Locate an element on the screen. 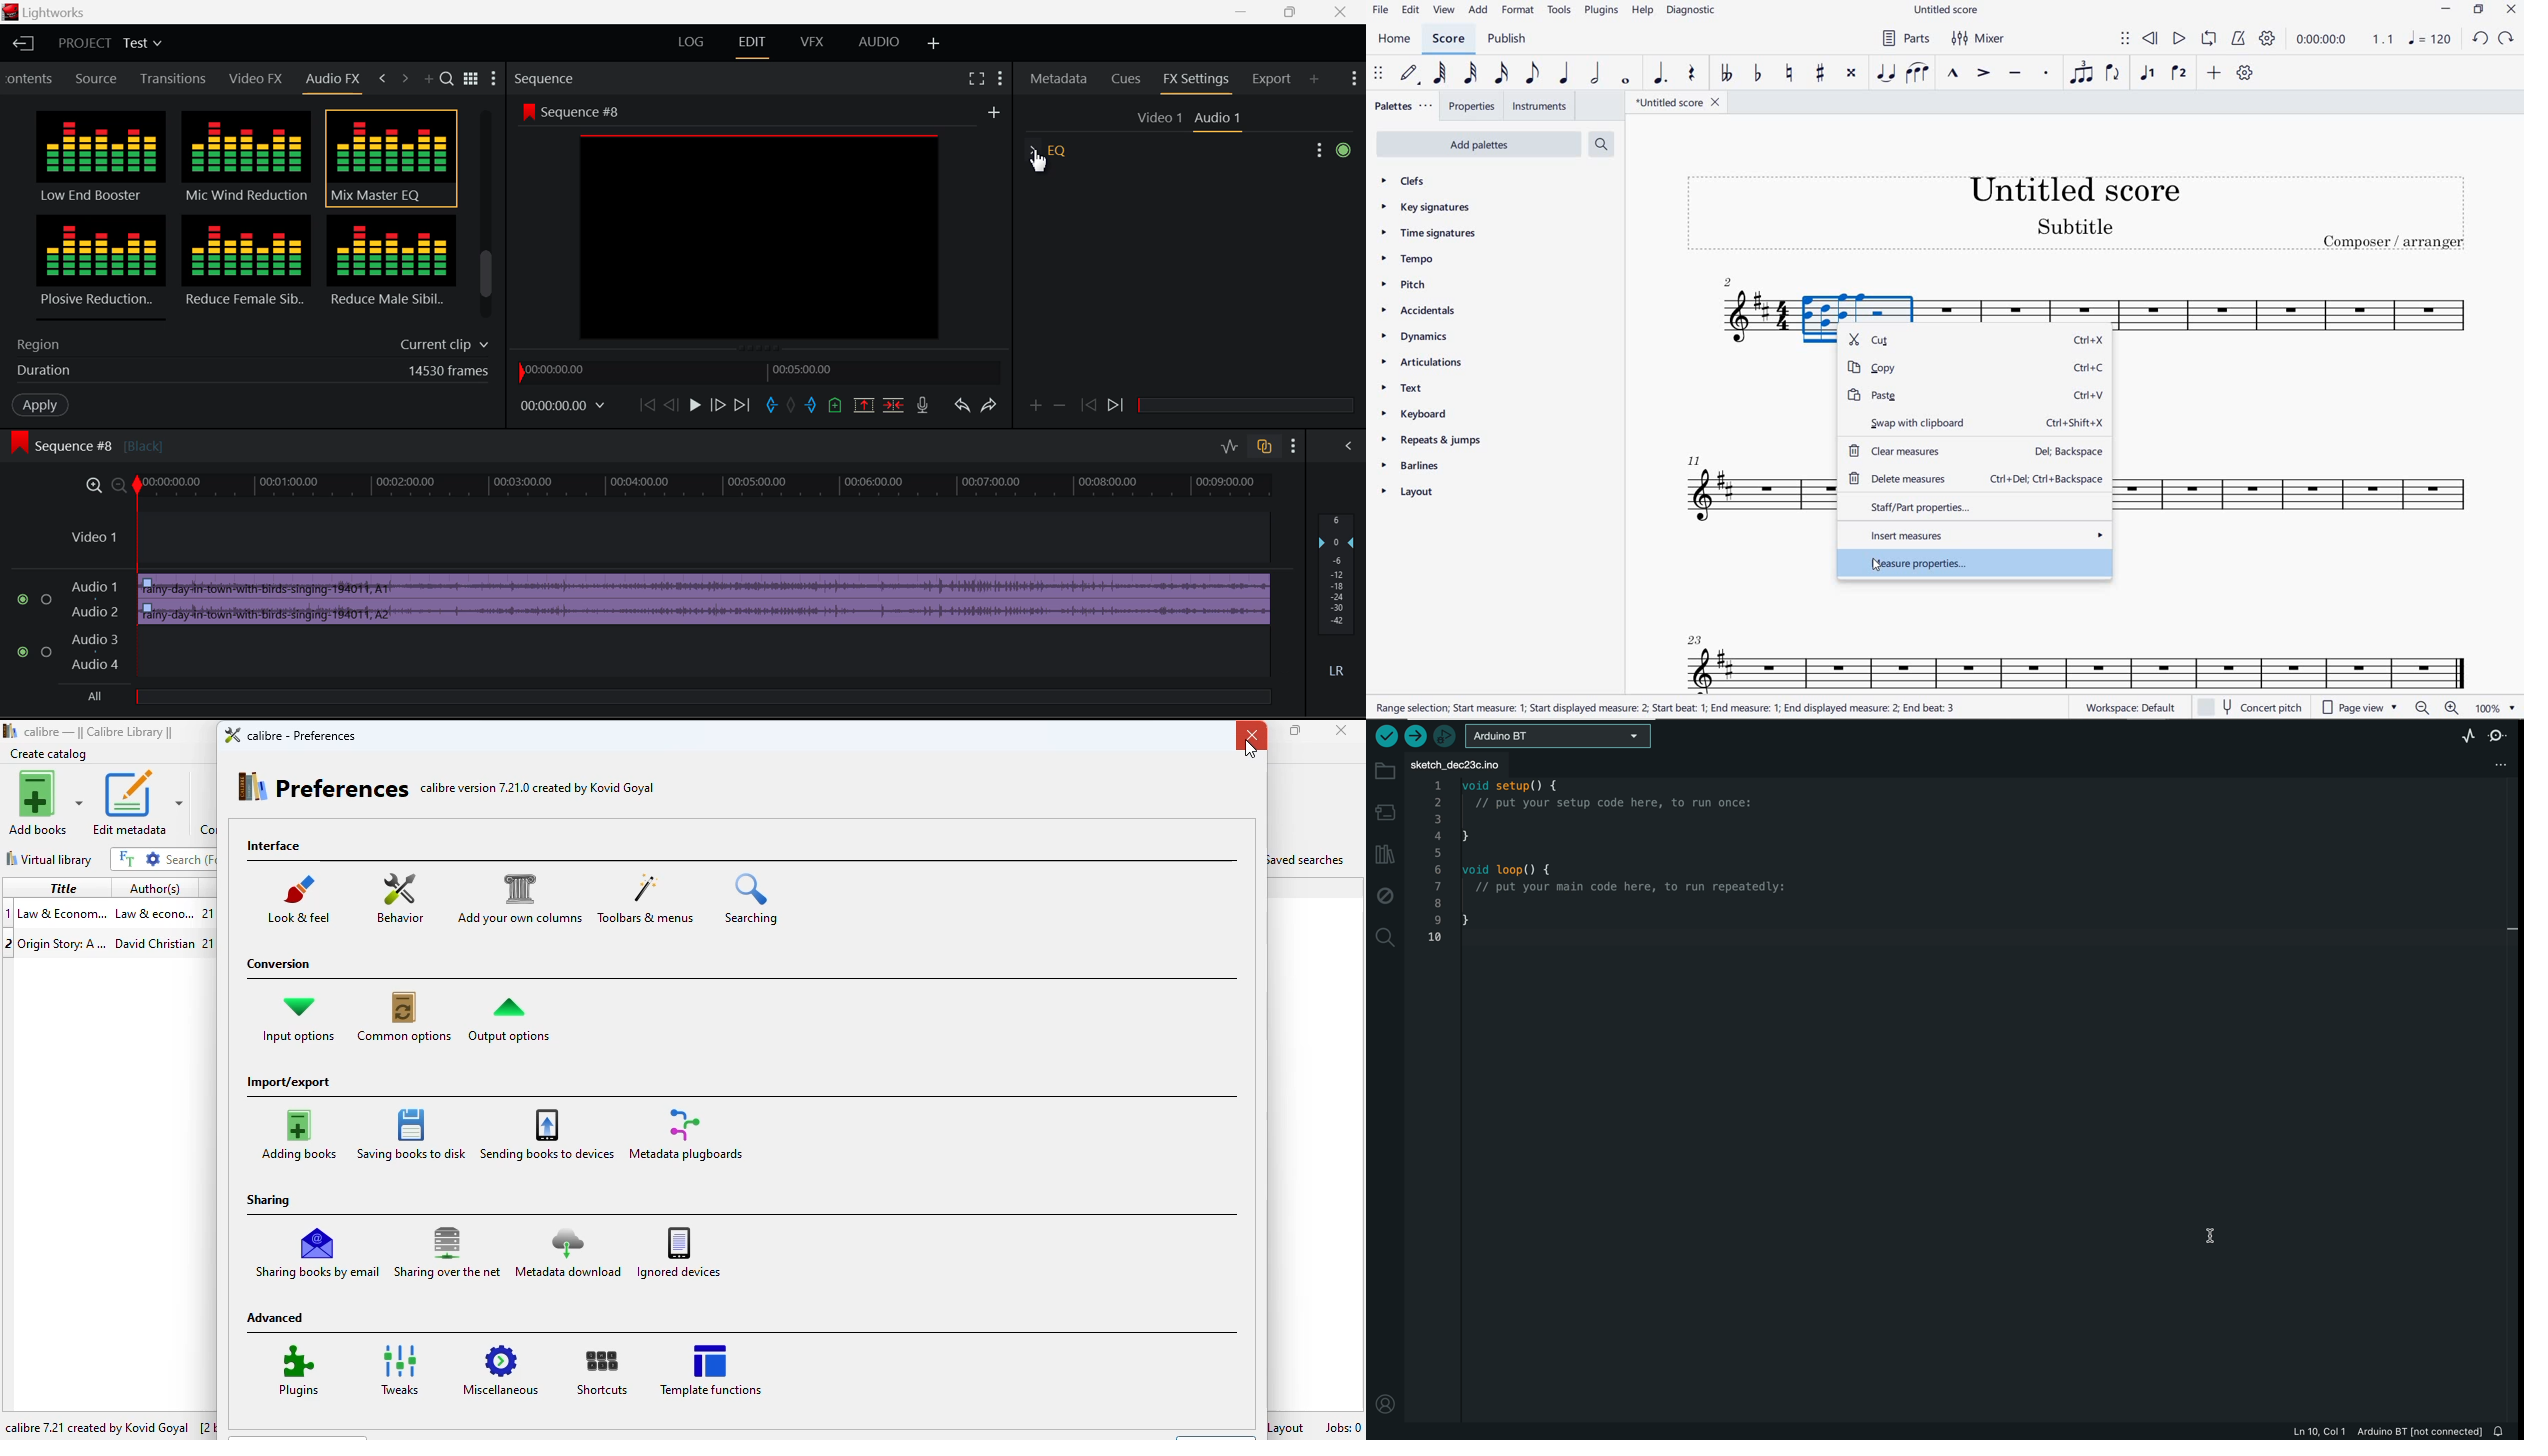  32ND NOTE is located at coordinates (1471, 74).